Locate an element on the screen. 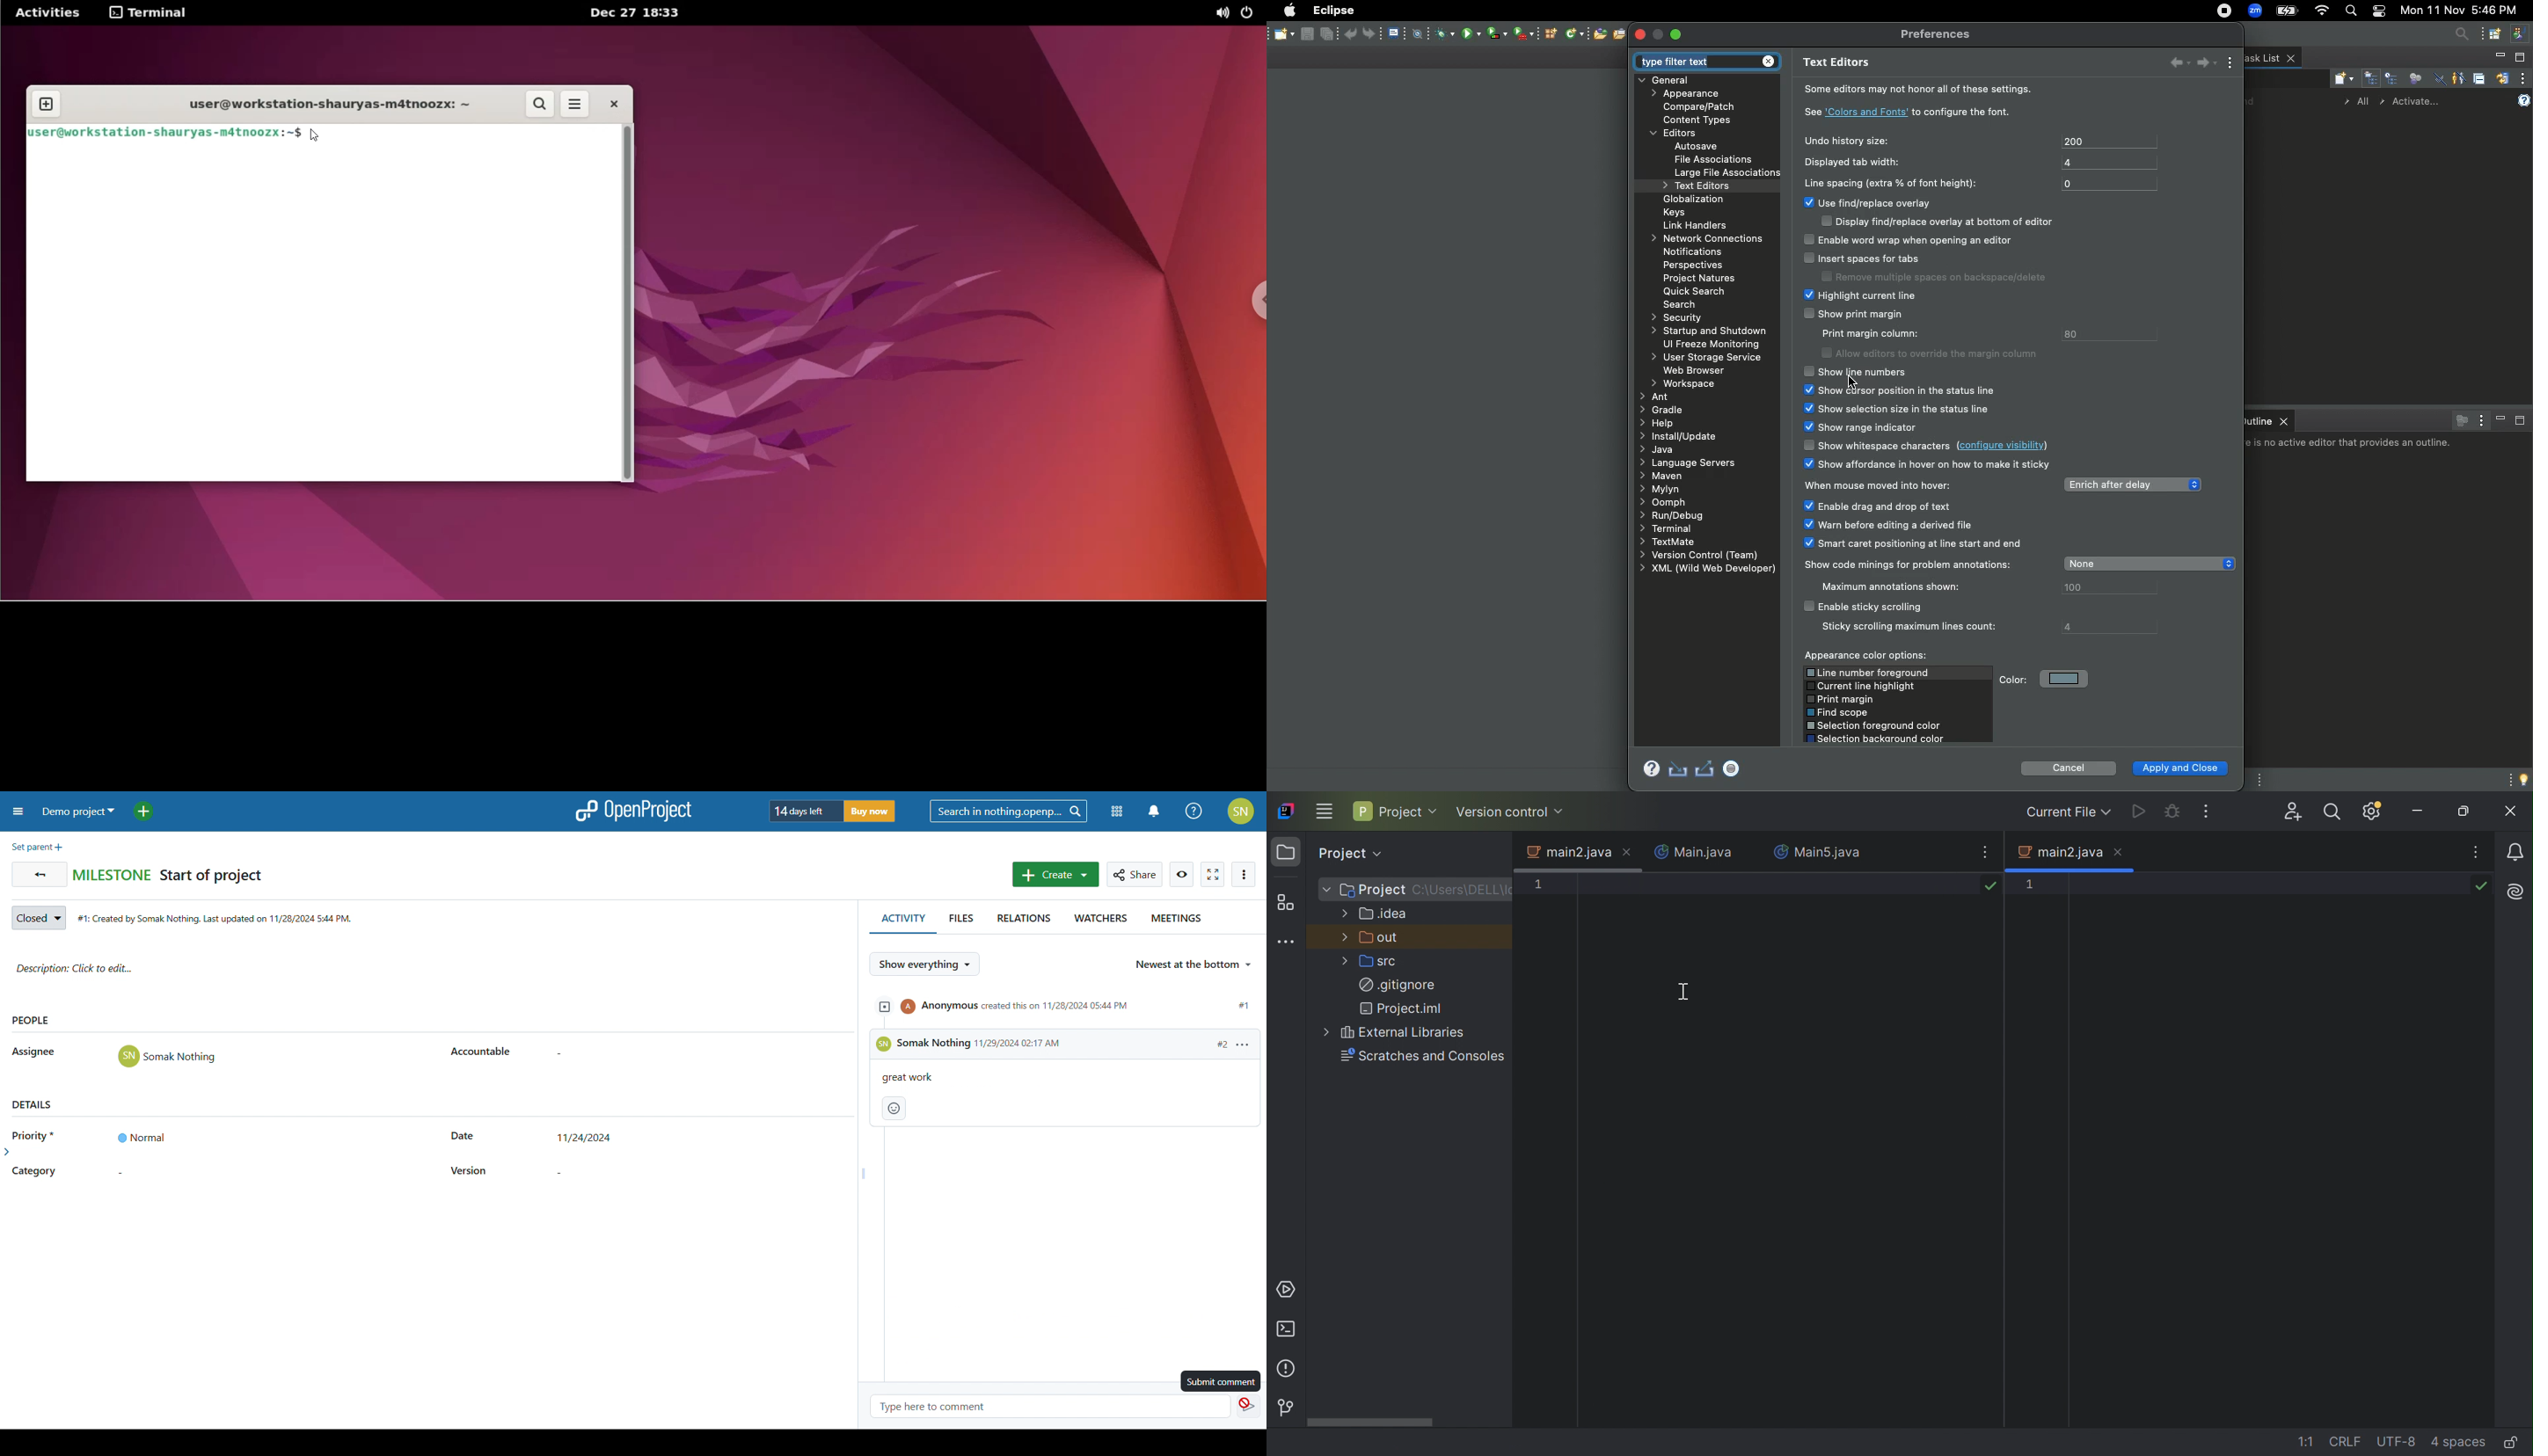 The image size is (2548, 1456). Java is located at coordinates (1657, 449).